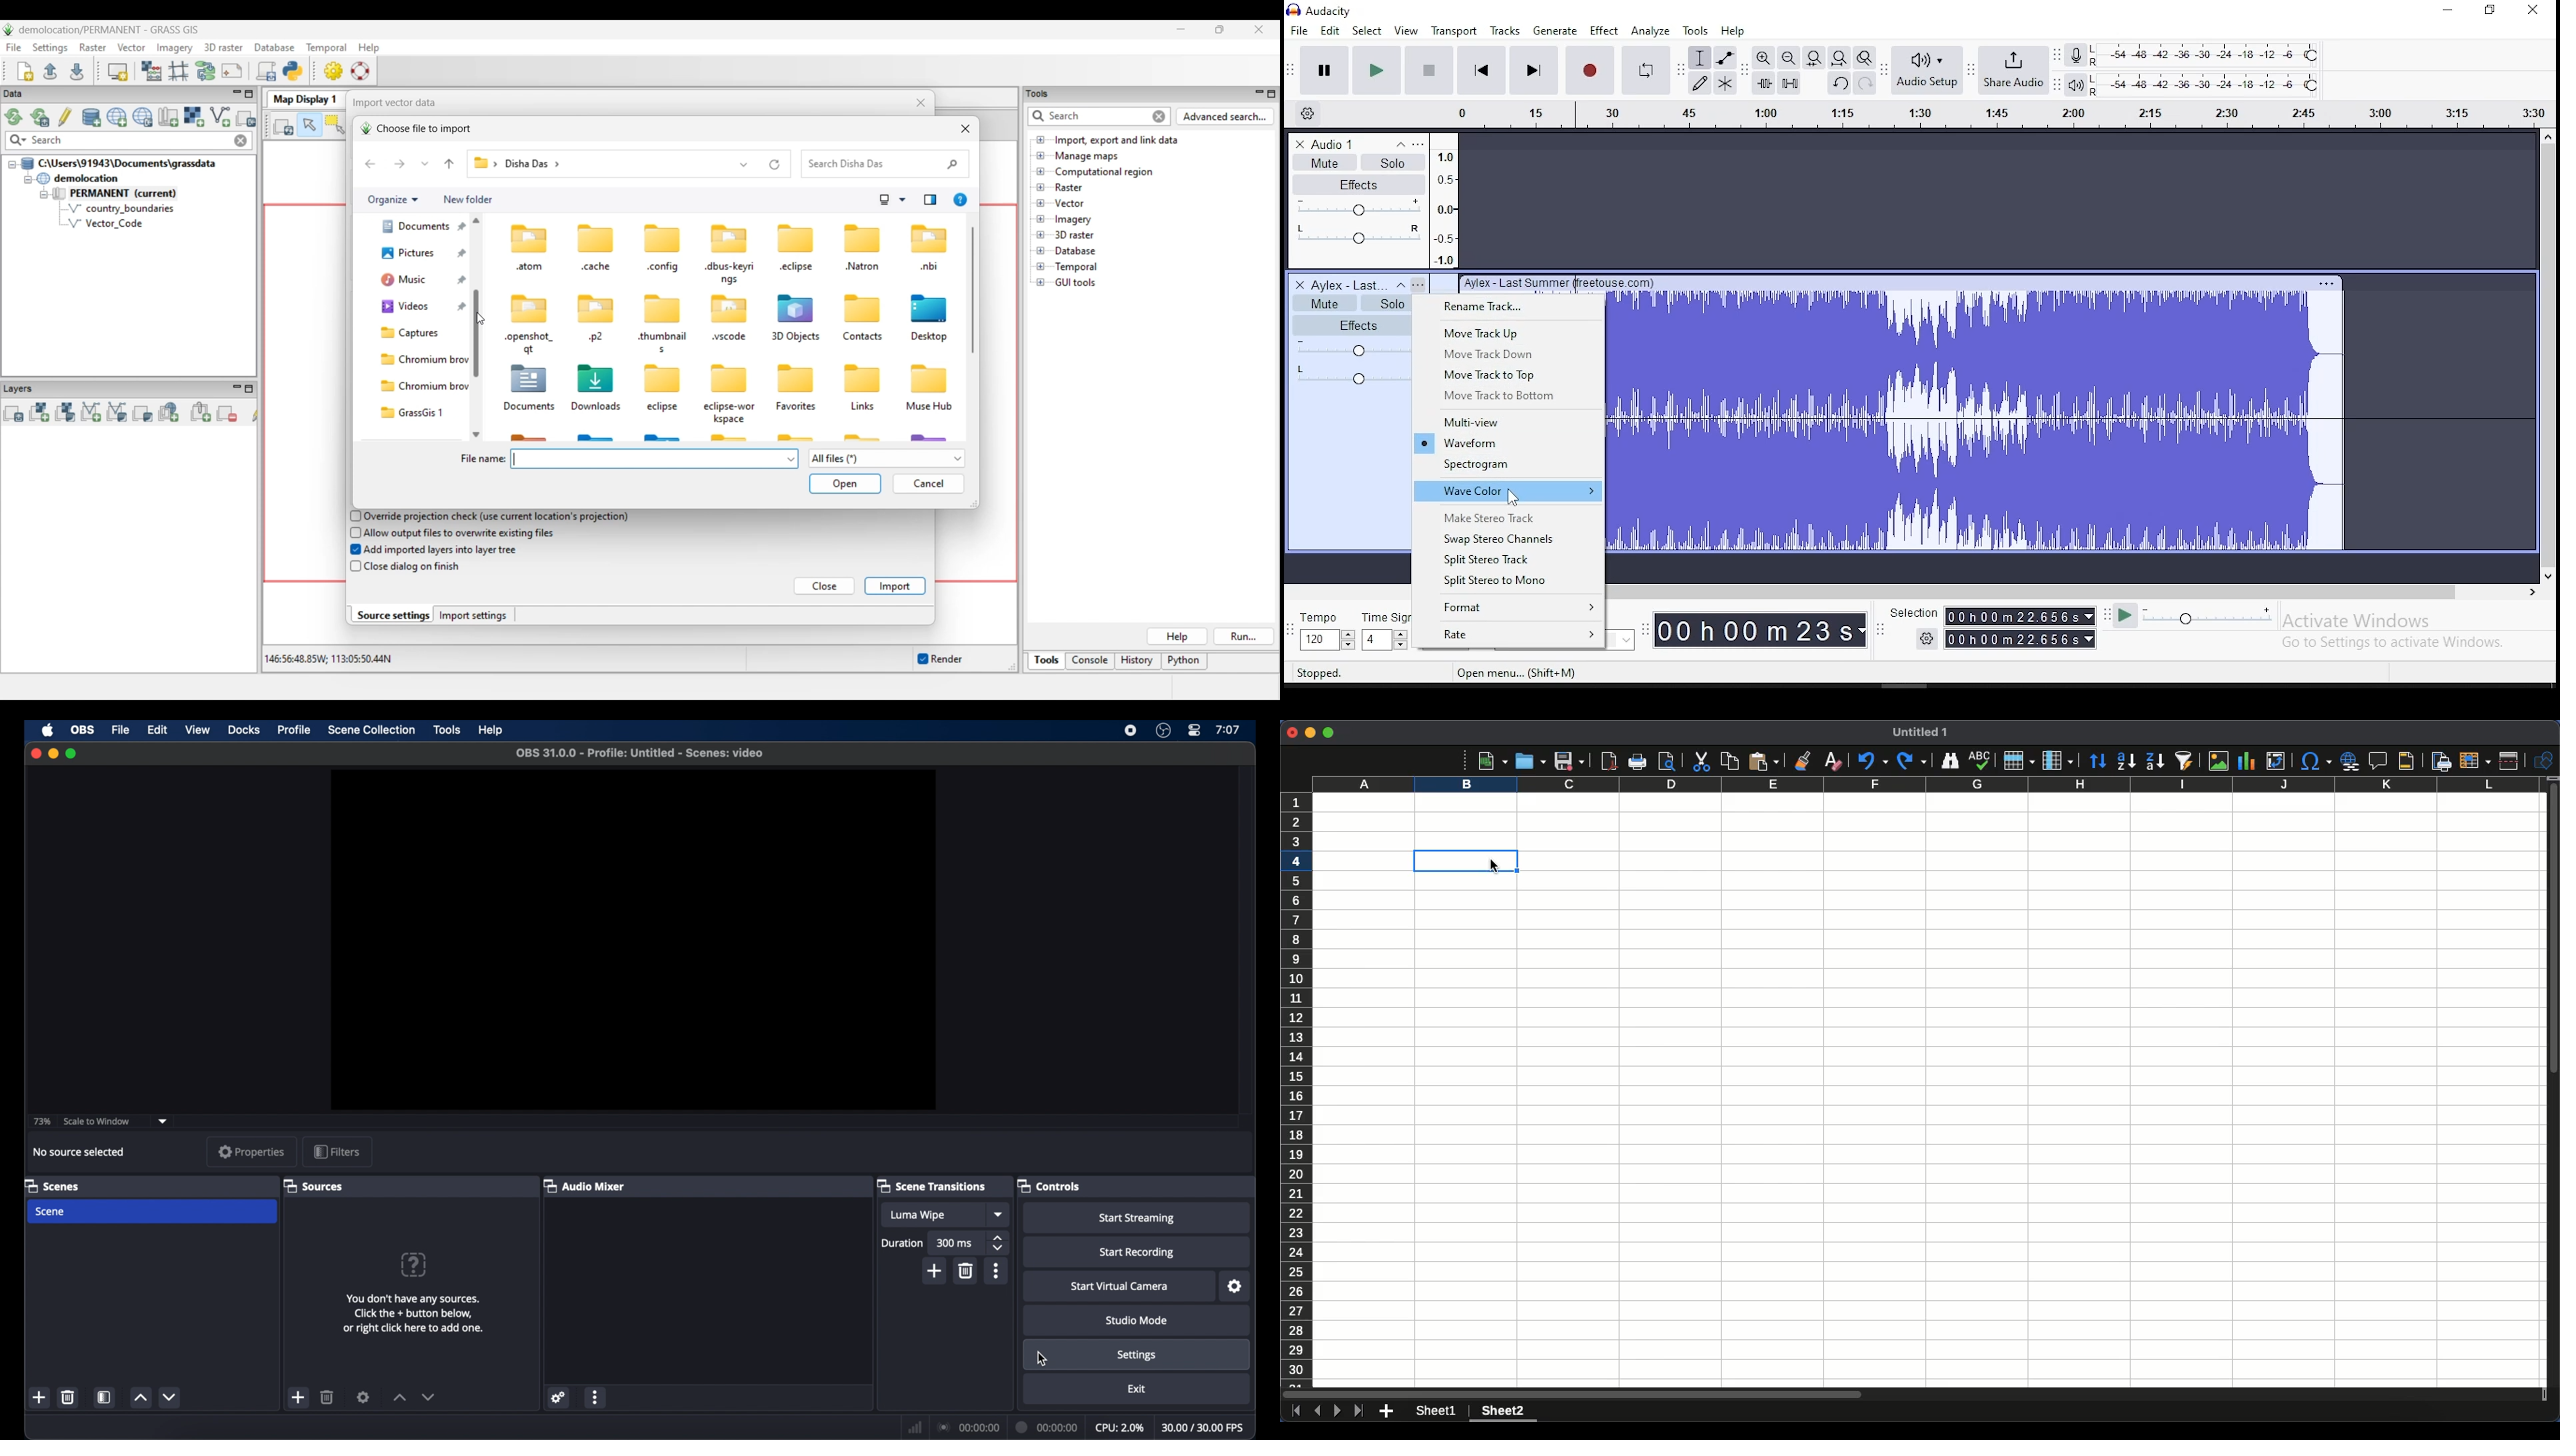 The image size is (2576, 1456). Describe the element at coordinates (1492, 760) in the screenshot. I see `New` at that location.